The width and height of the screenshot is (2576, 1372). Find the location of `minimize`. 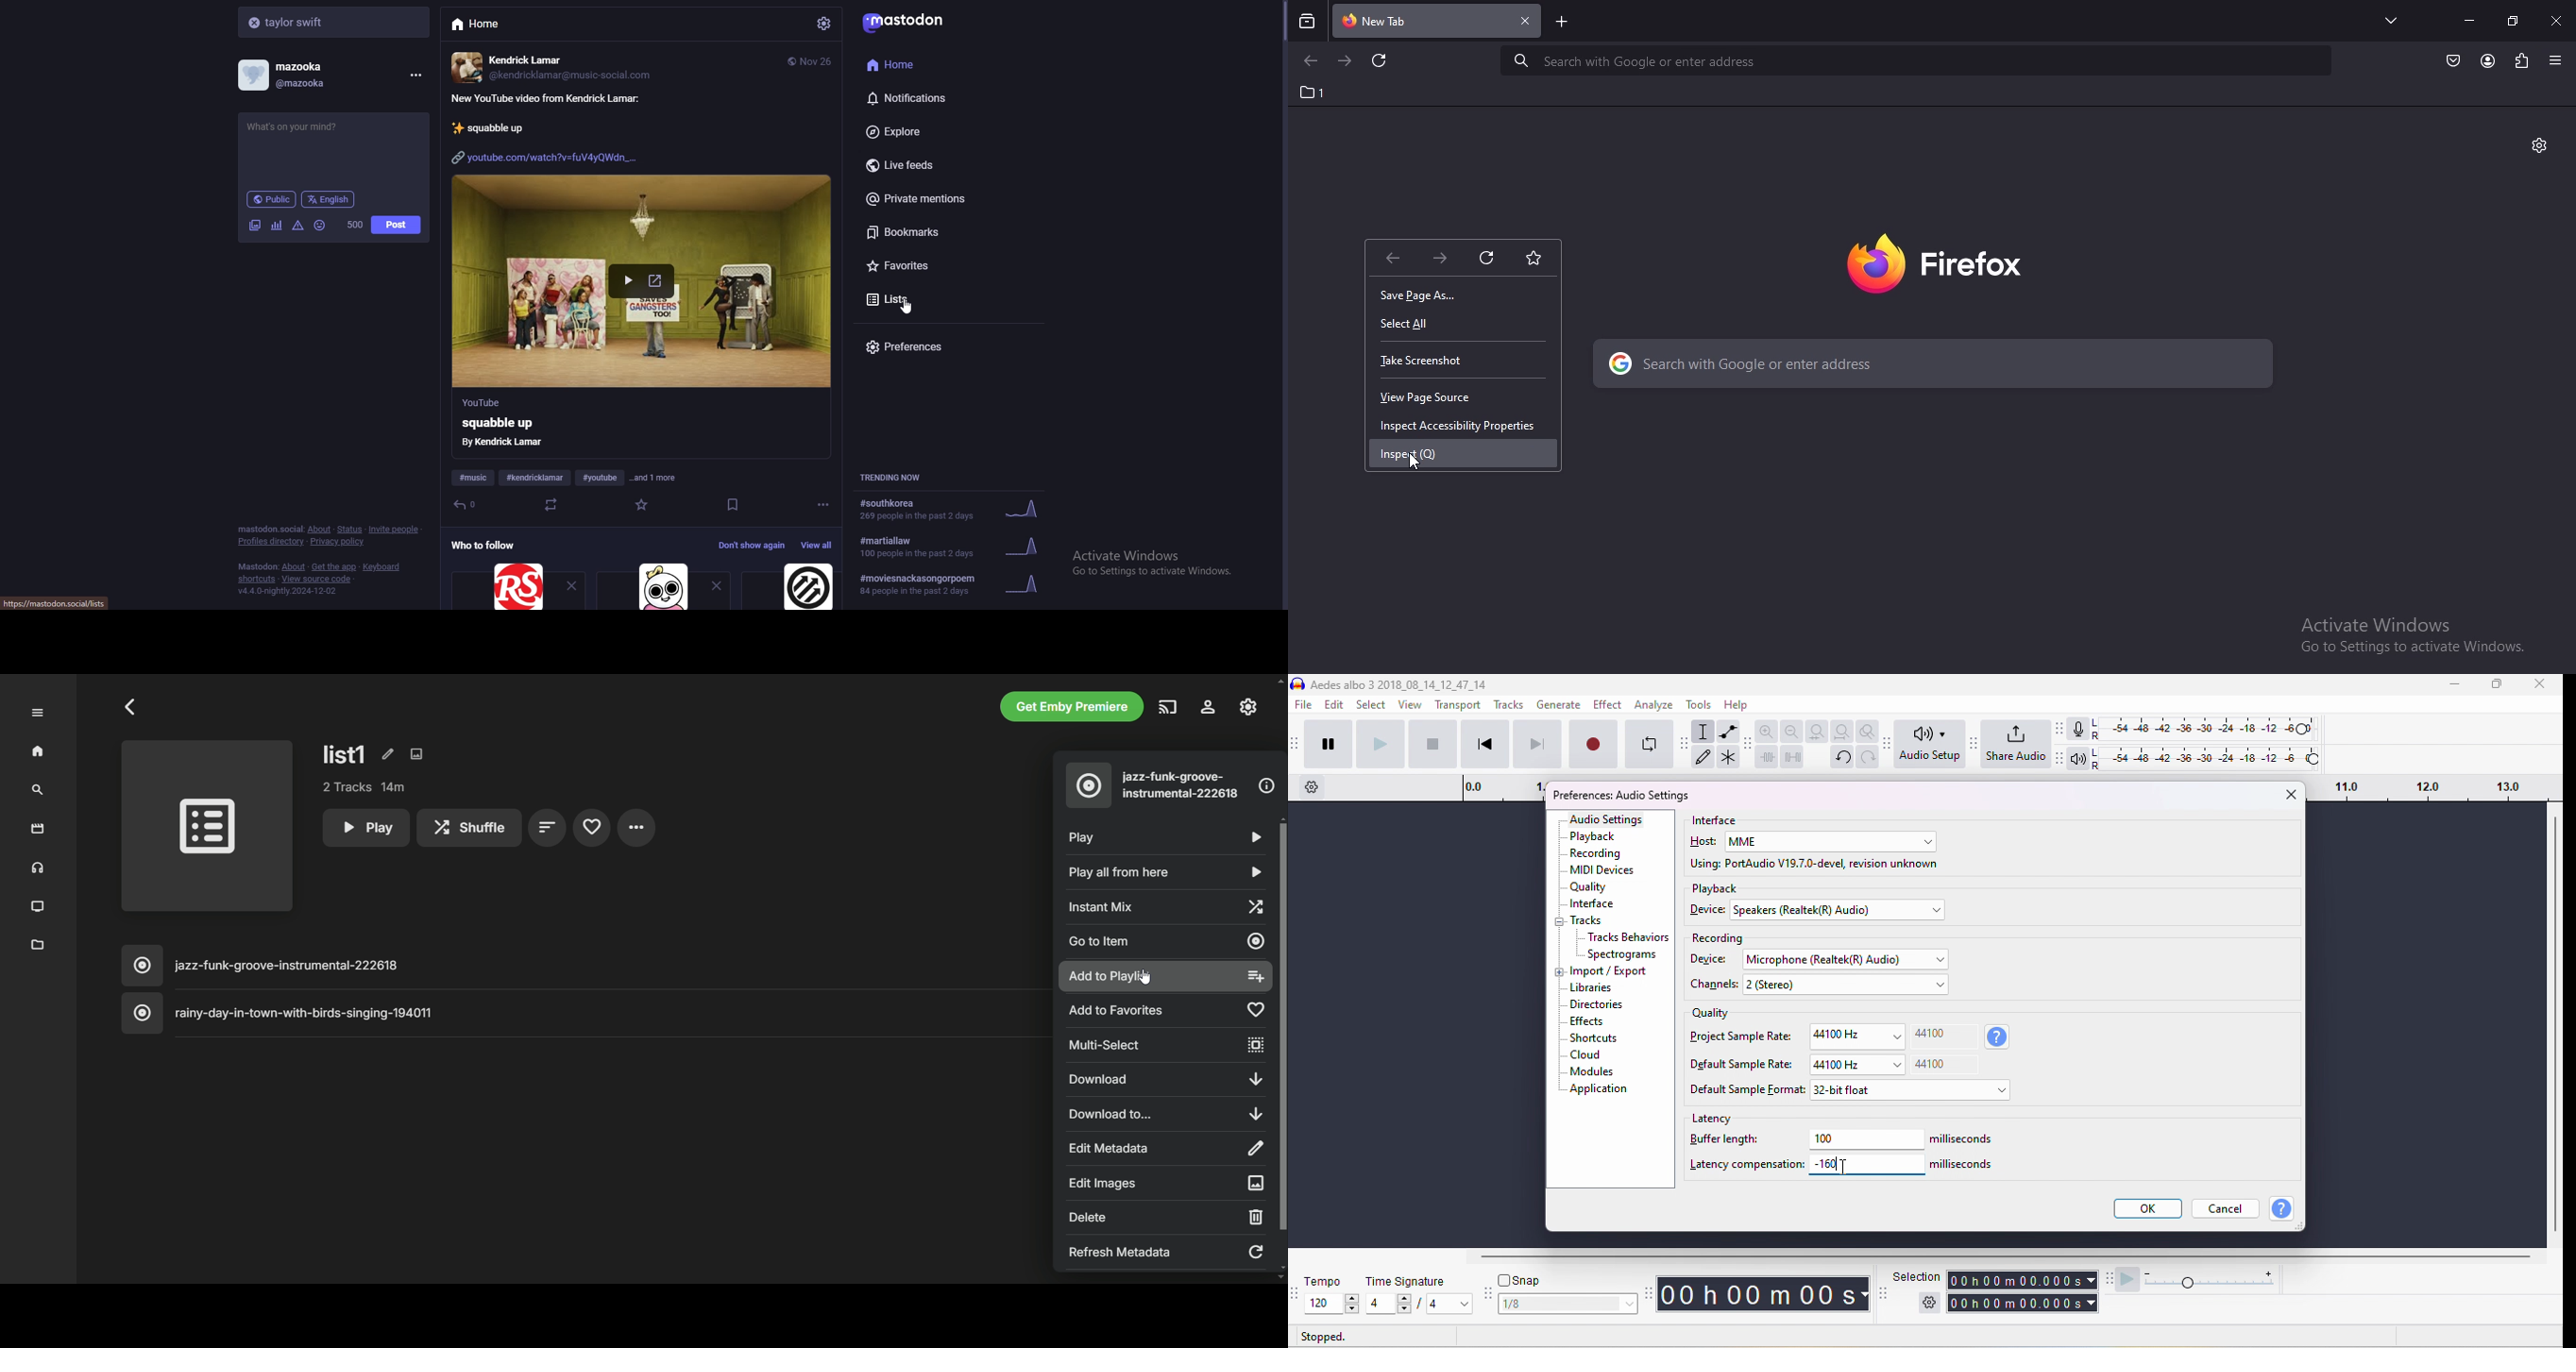

minimize is located at coordinates (2452, 685).